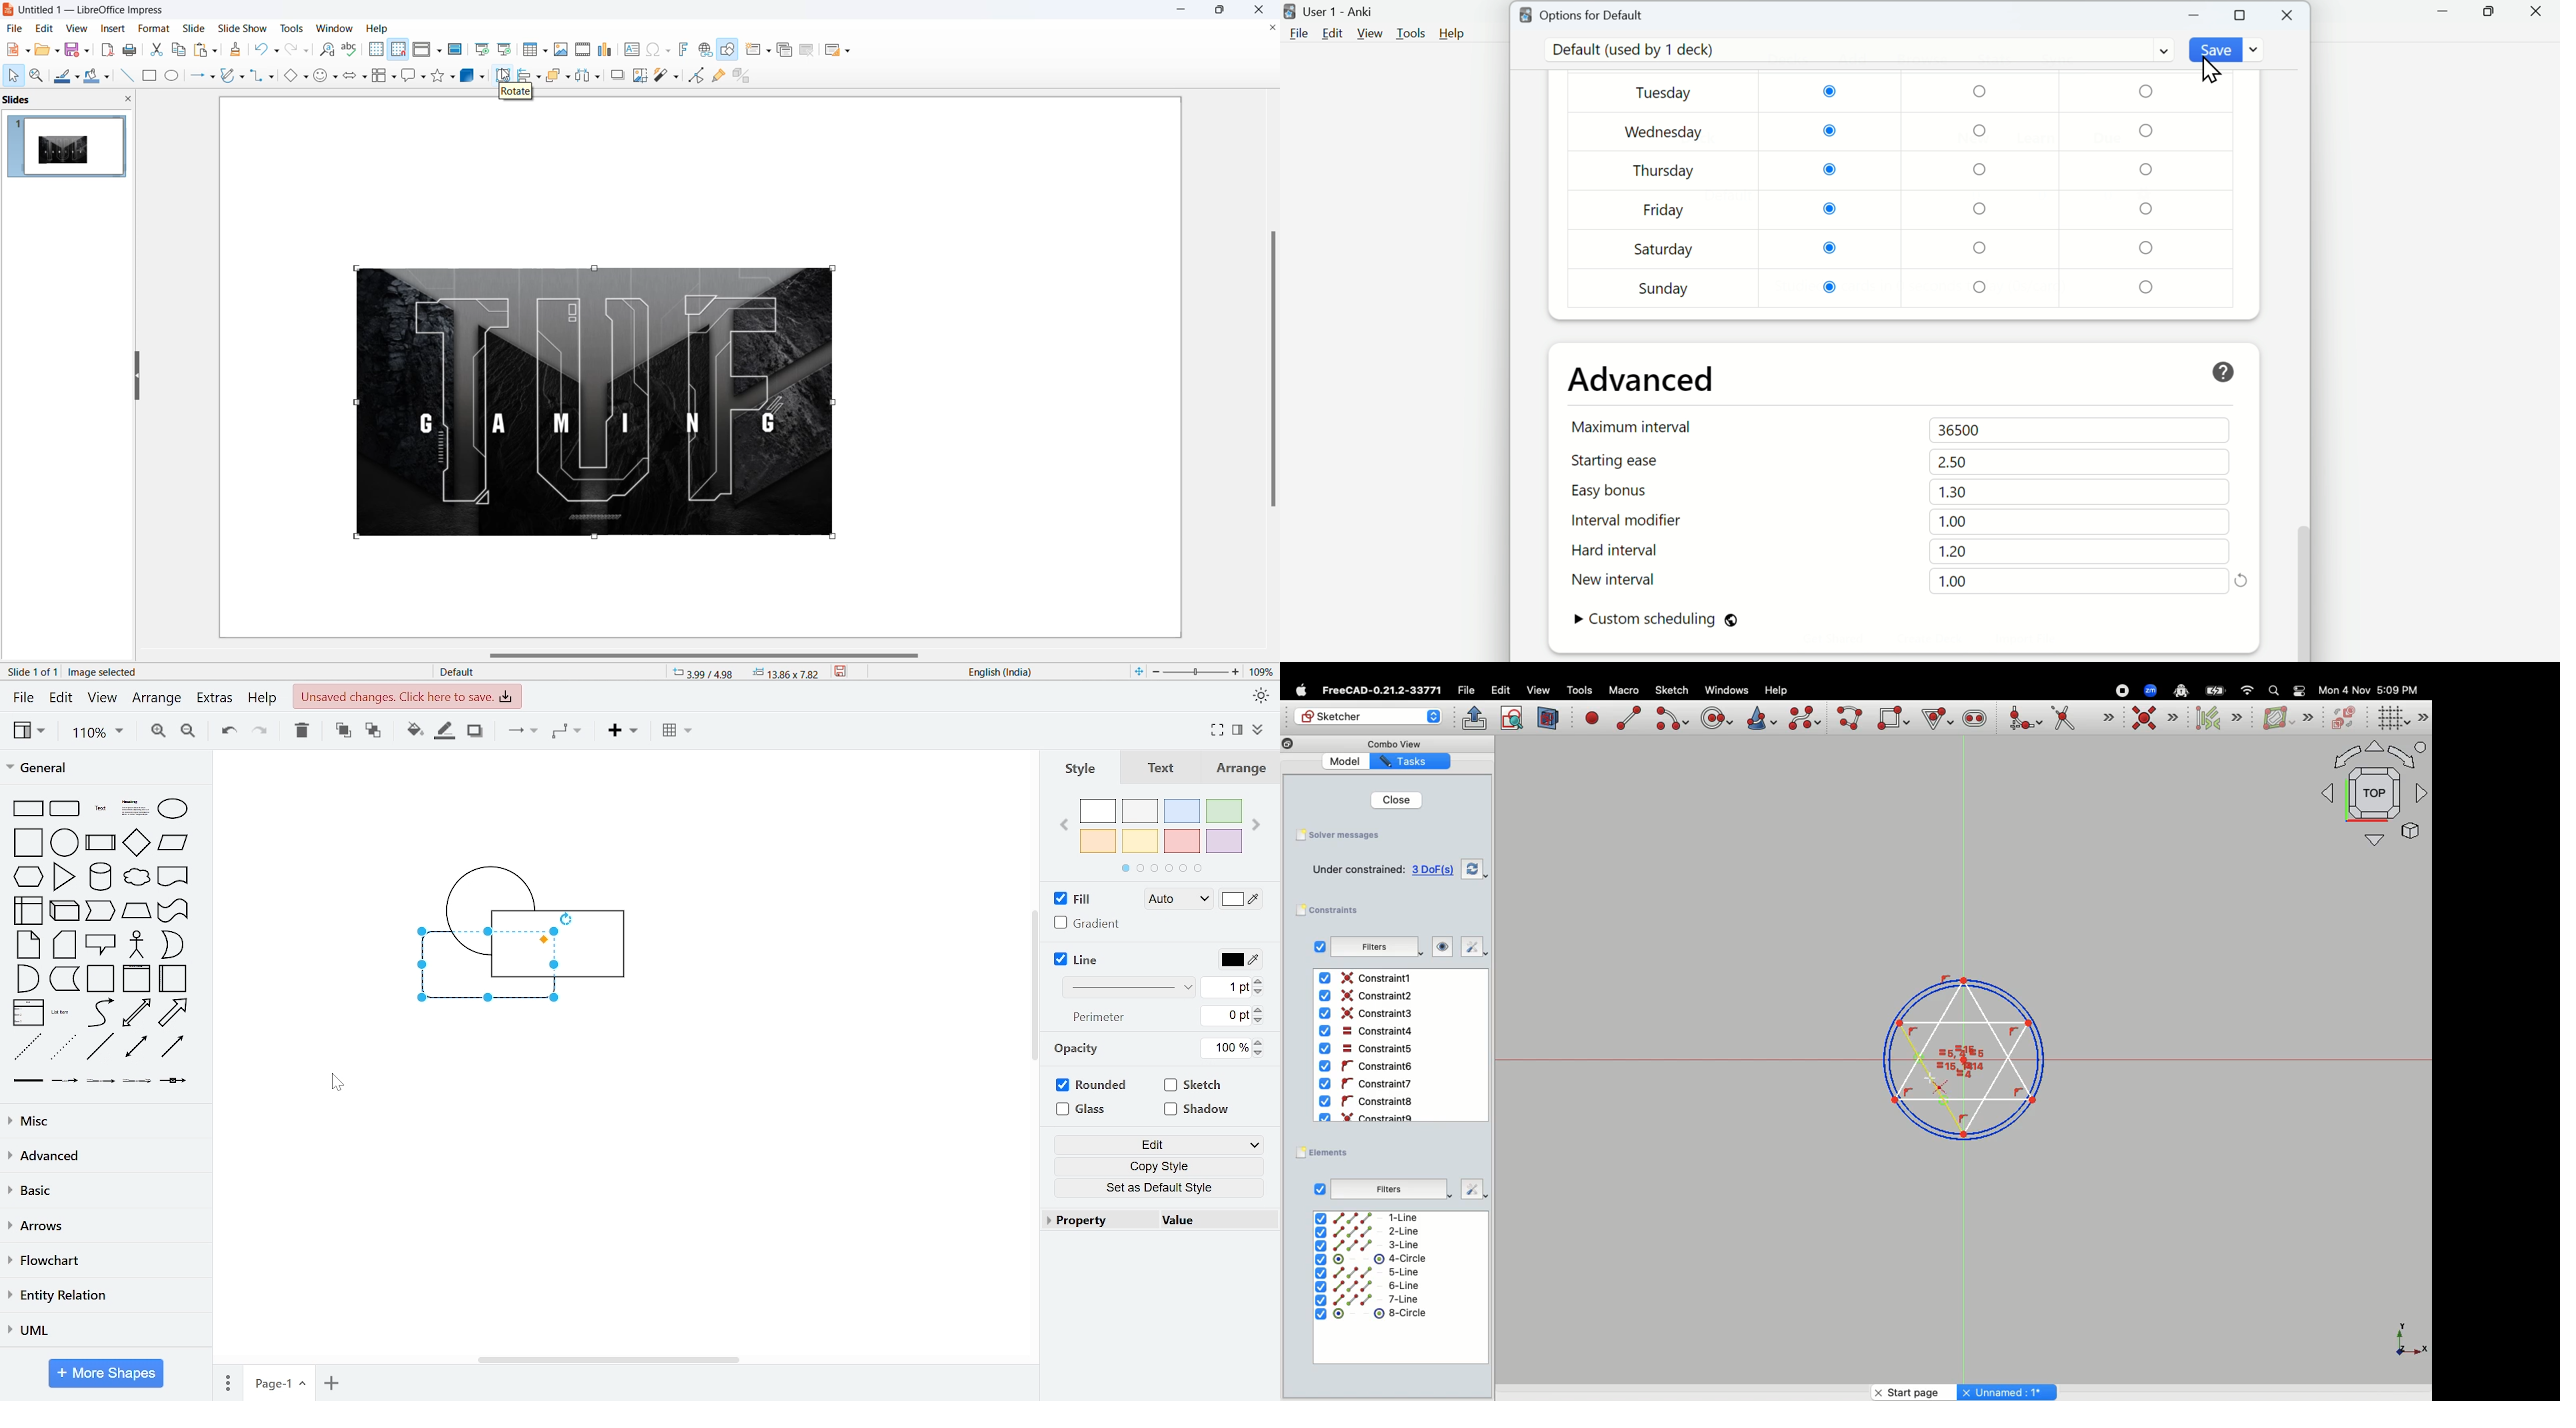 This screenshot has height=1428, width=2576. Describe the element at coordinates (1671, 719) in the screenshot. I see `Create arc` at that location.